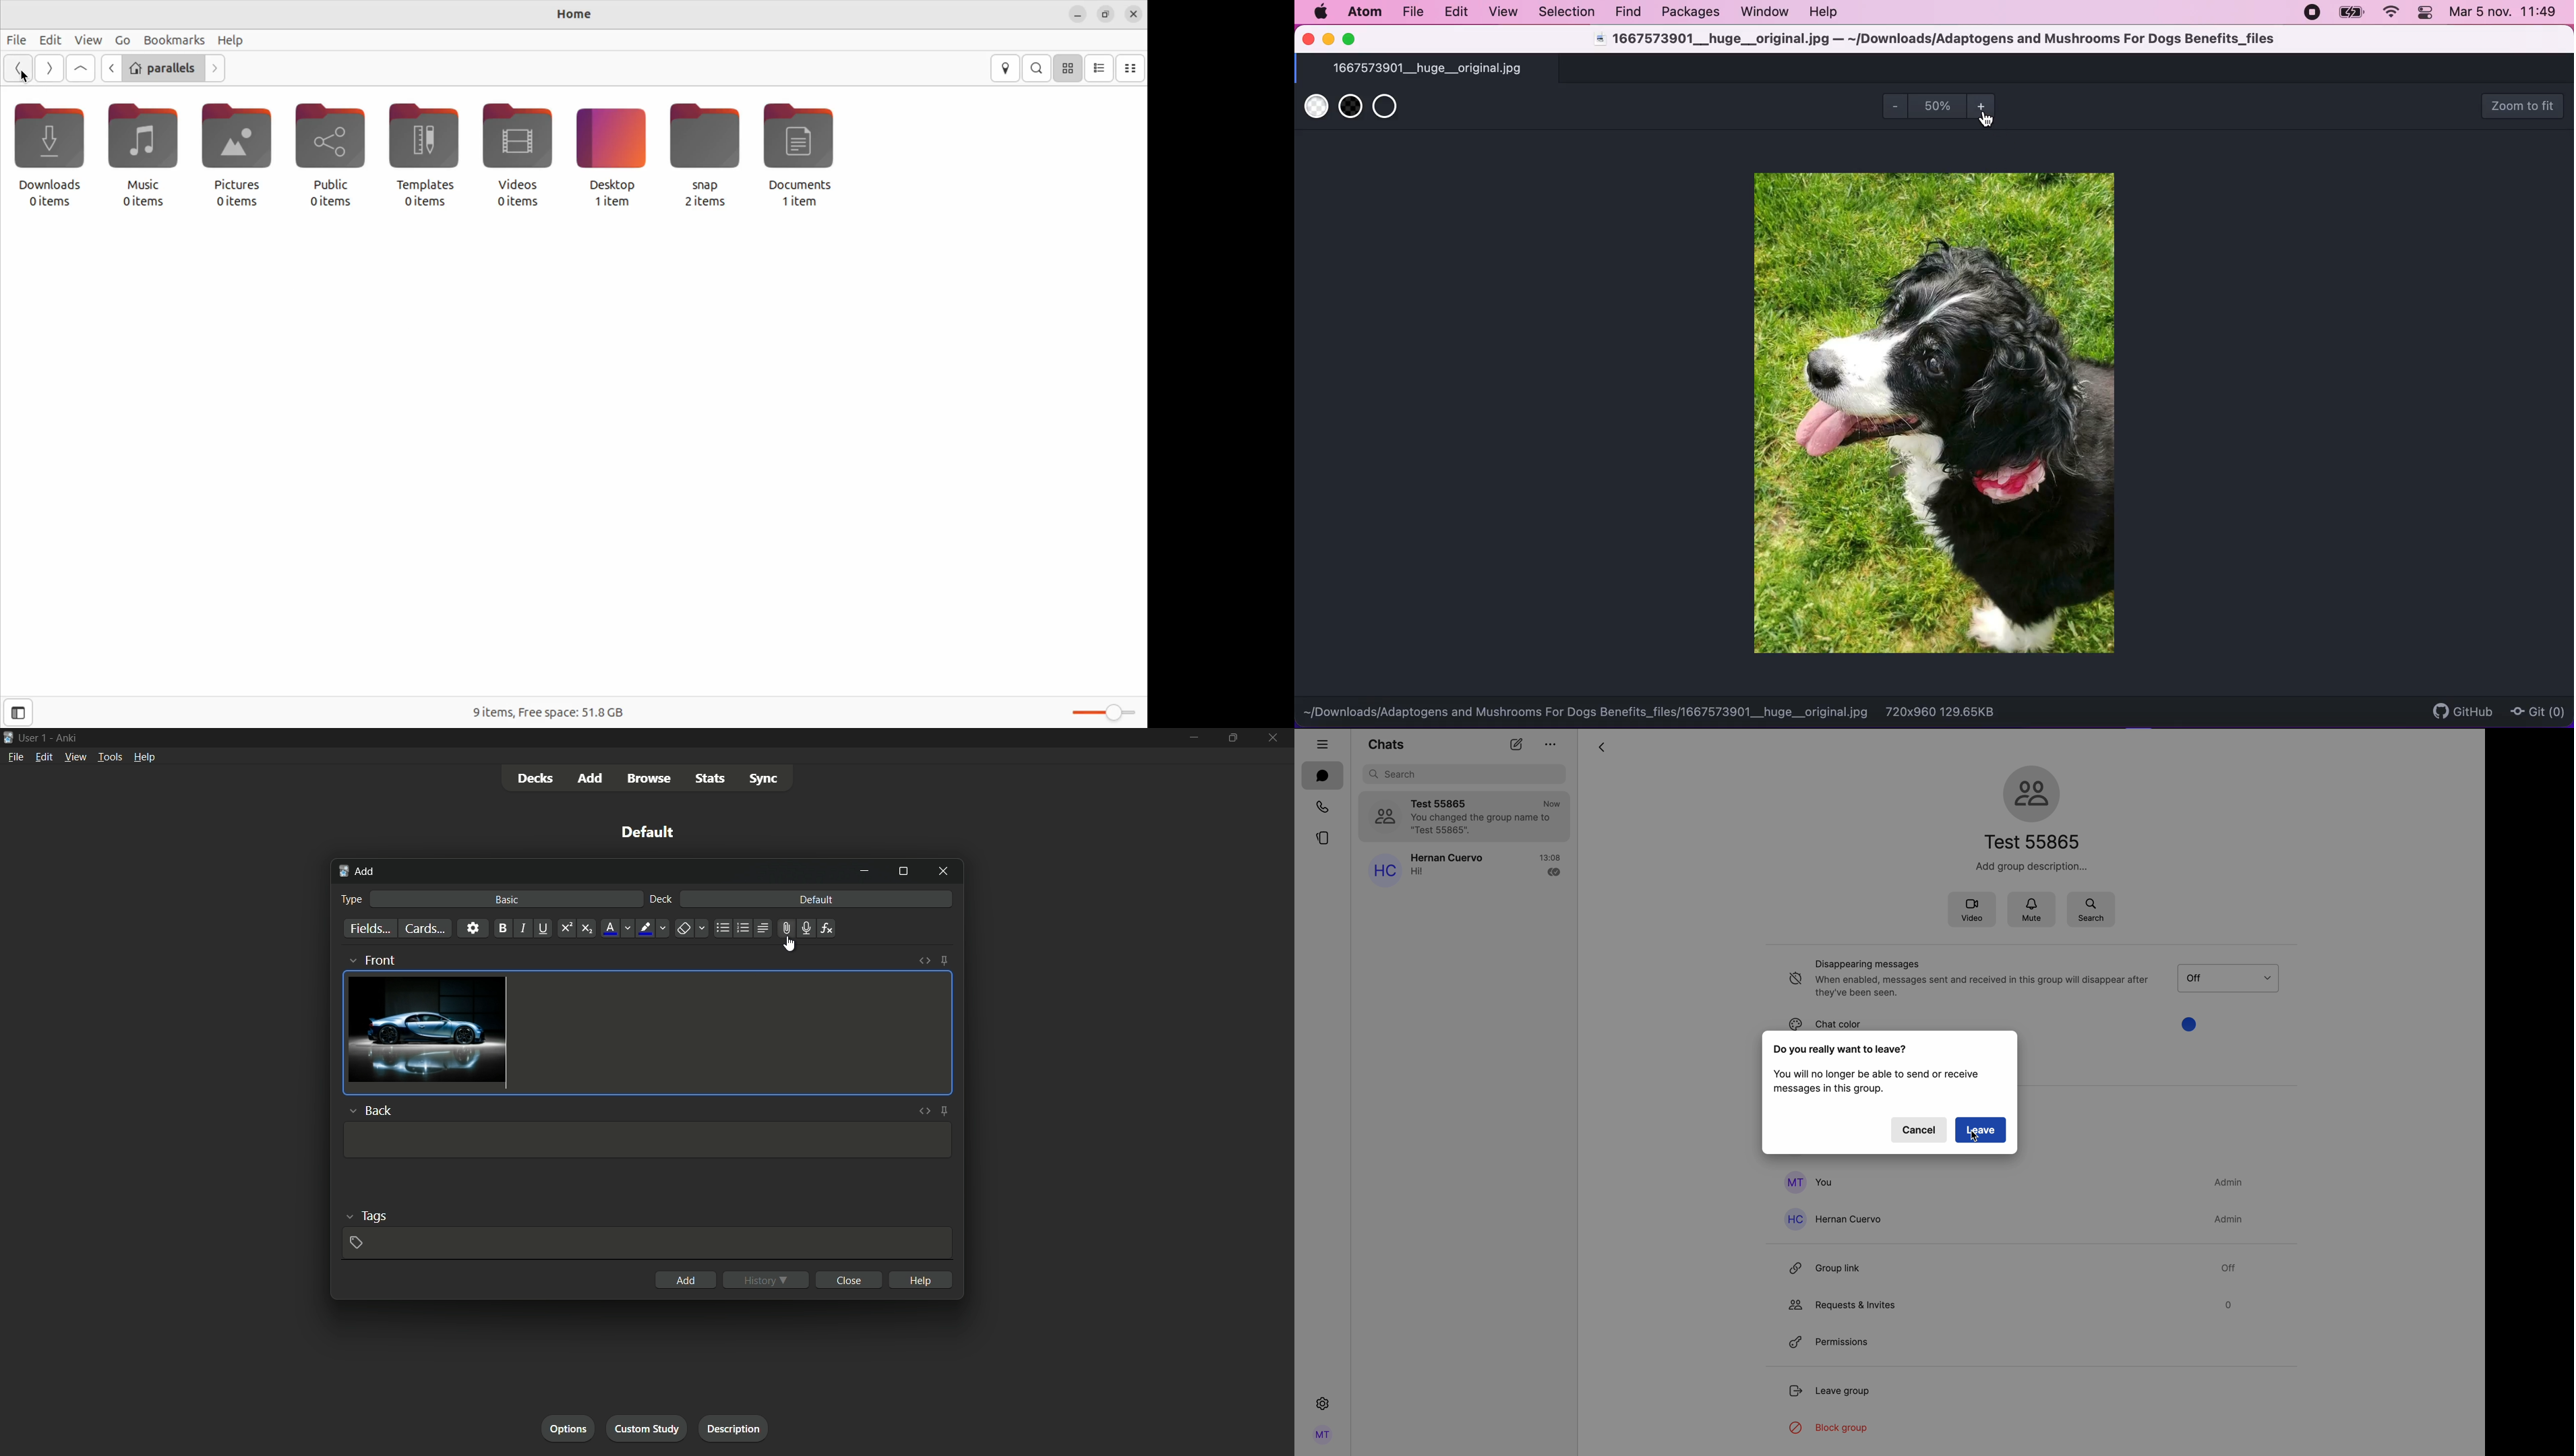 Image resolution: width=2576 pixels, height=1456 pixels. I want to click on atom, so click(1364, 14).